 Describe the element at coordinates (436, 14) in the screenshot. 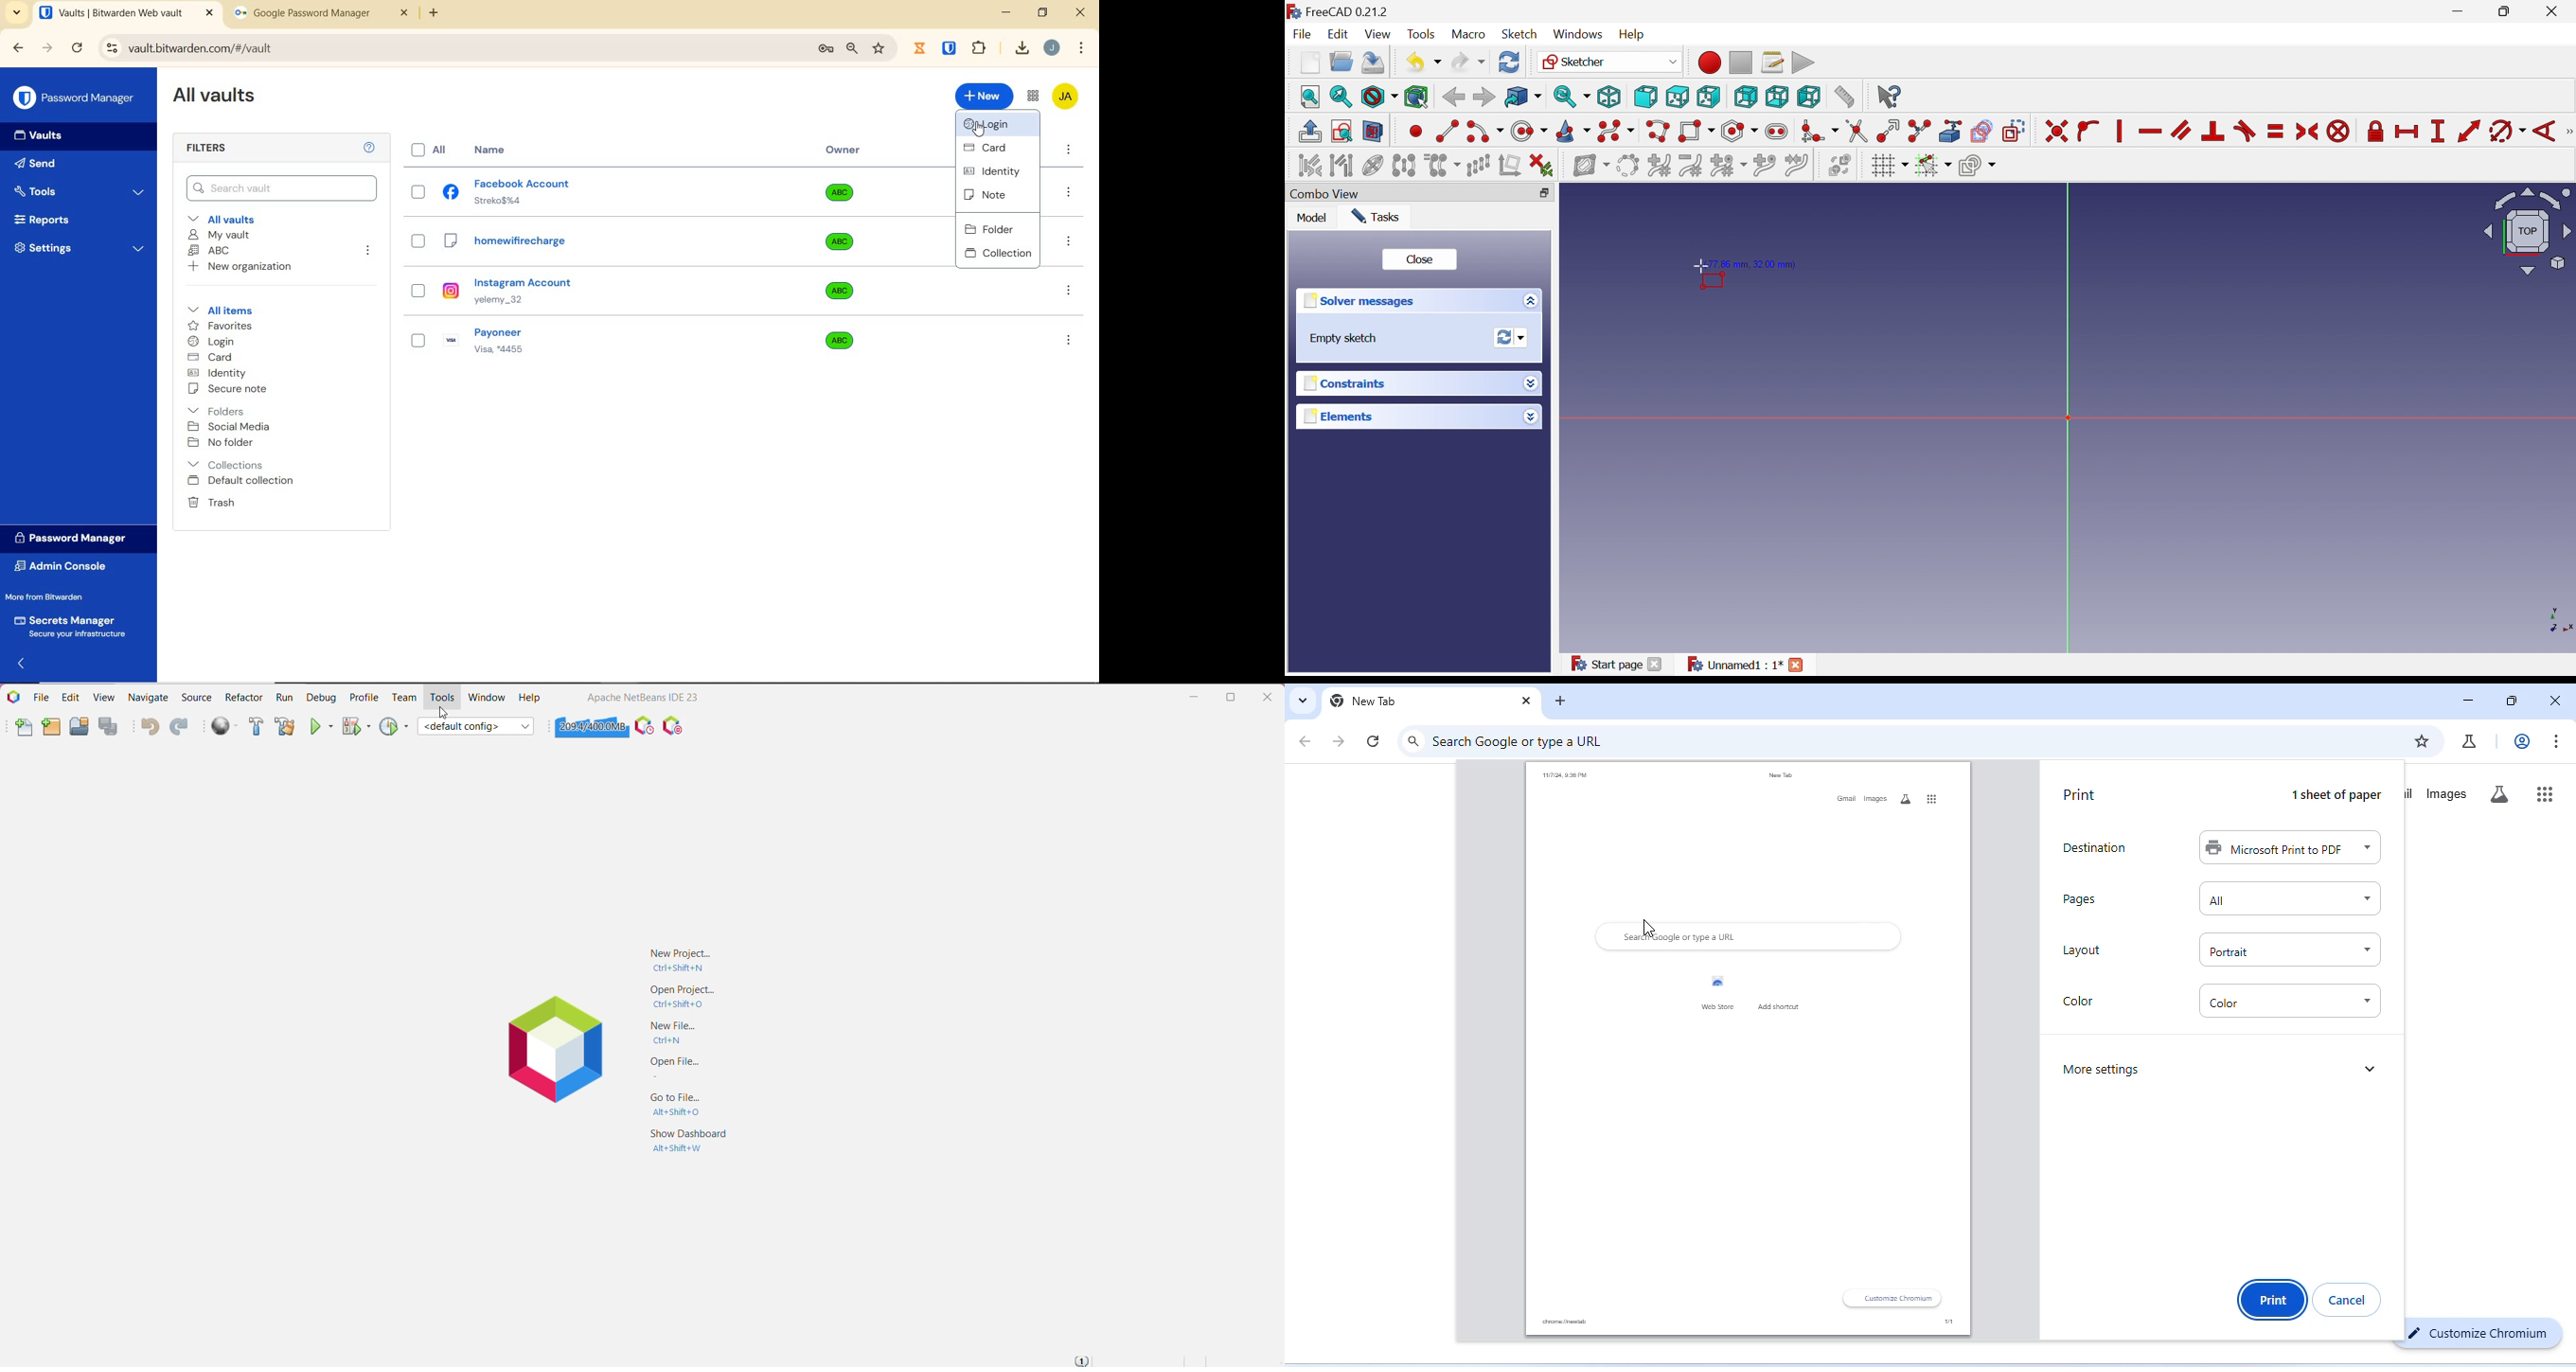

I see `new tab` at that location.